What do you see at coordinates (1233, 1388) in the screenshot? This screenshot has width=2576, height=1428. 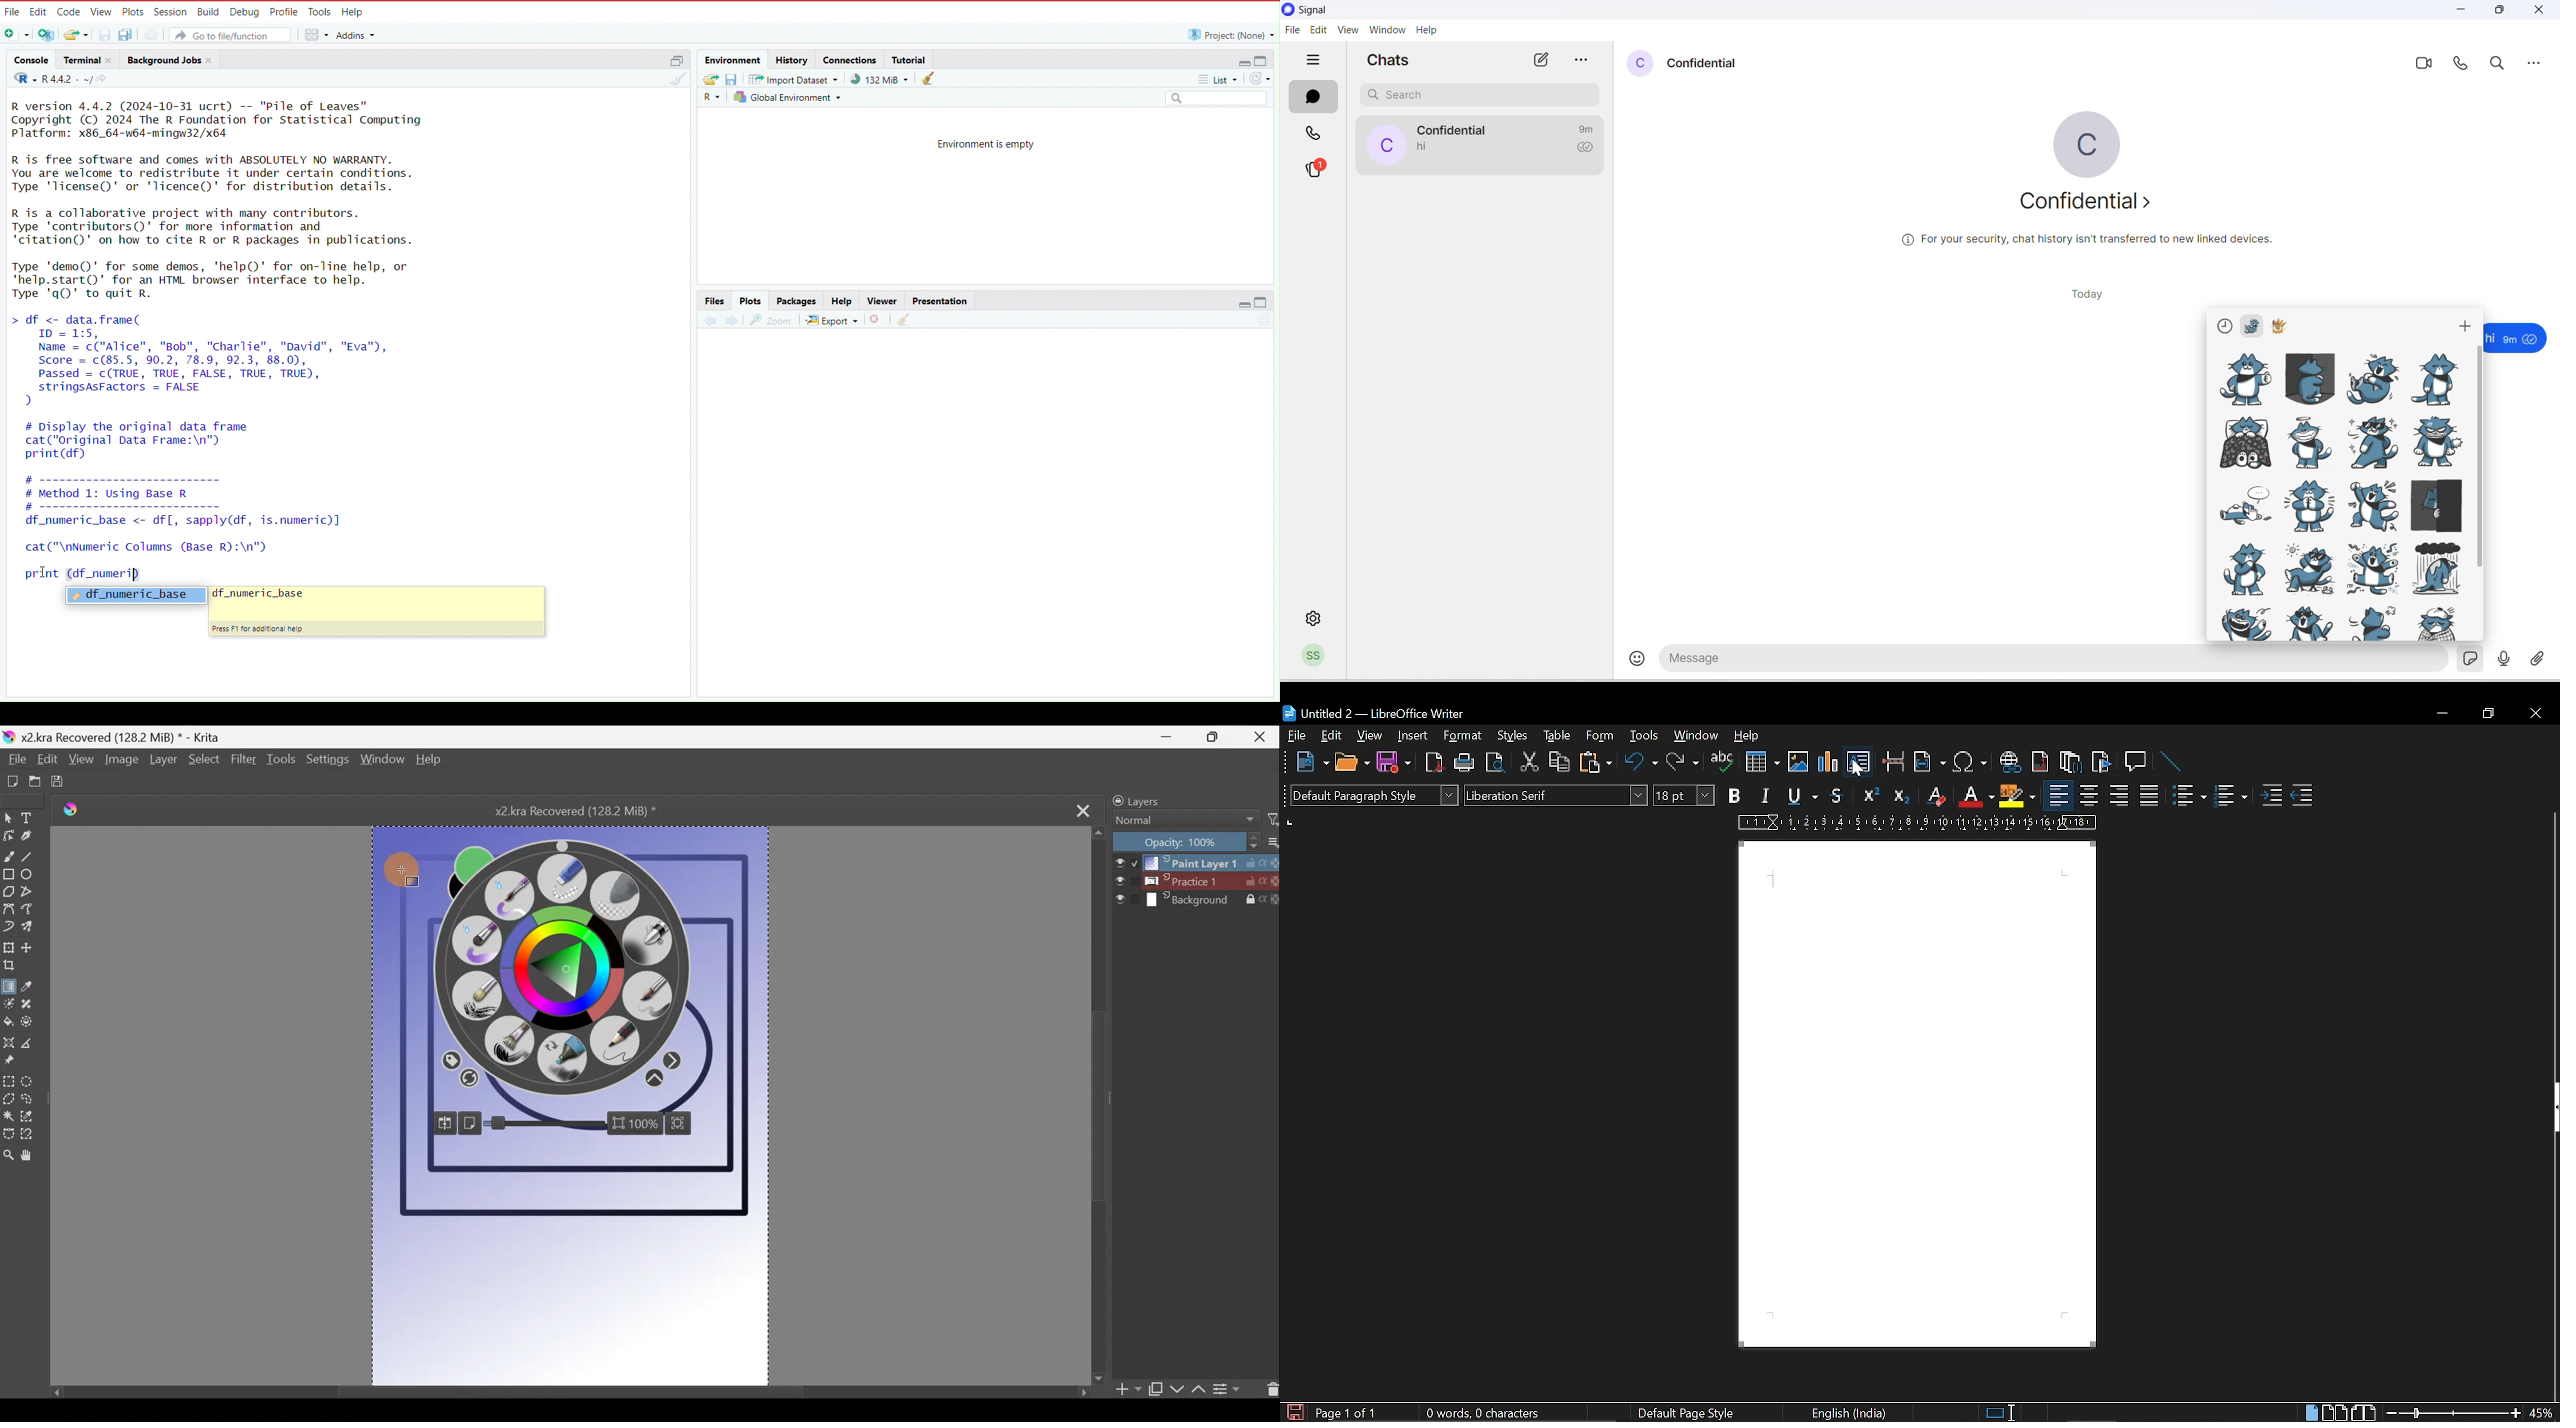 I see `View/change layer properties` at bounding box center [1233, 1388].